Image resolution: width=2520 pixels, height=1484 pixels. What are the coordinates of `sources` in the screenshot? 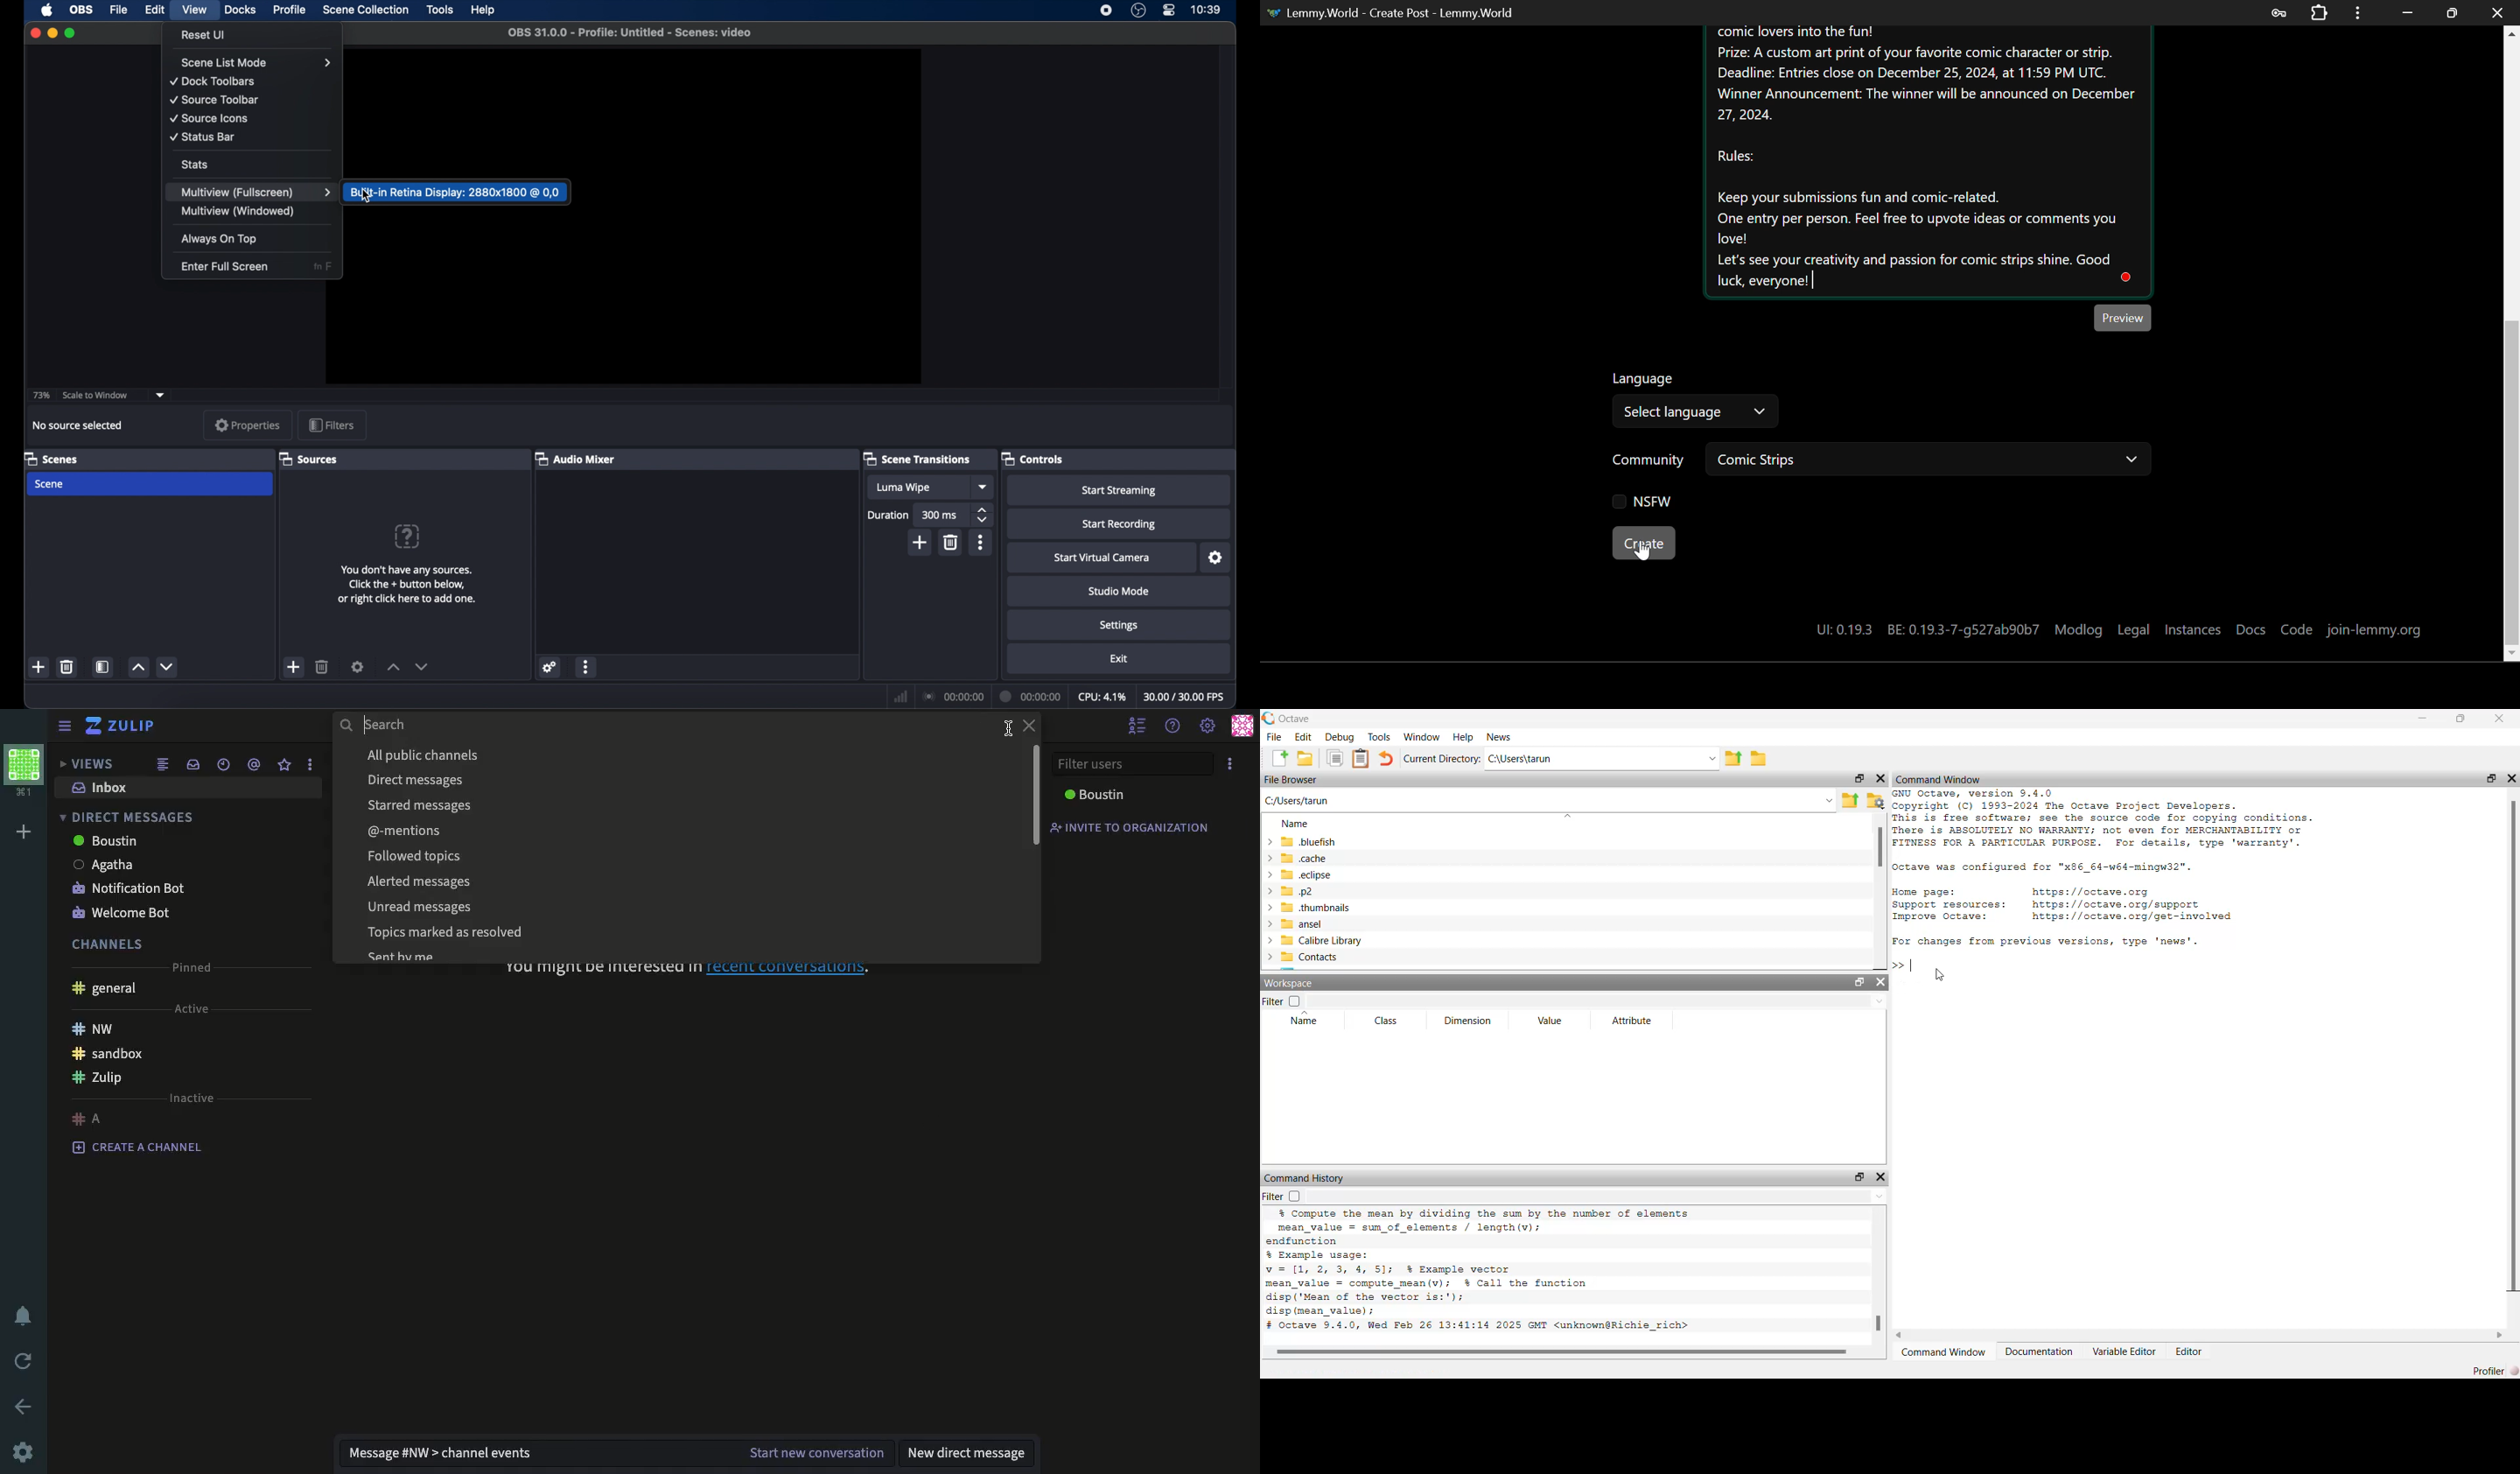 It's located at (308, 458).